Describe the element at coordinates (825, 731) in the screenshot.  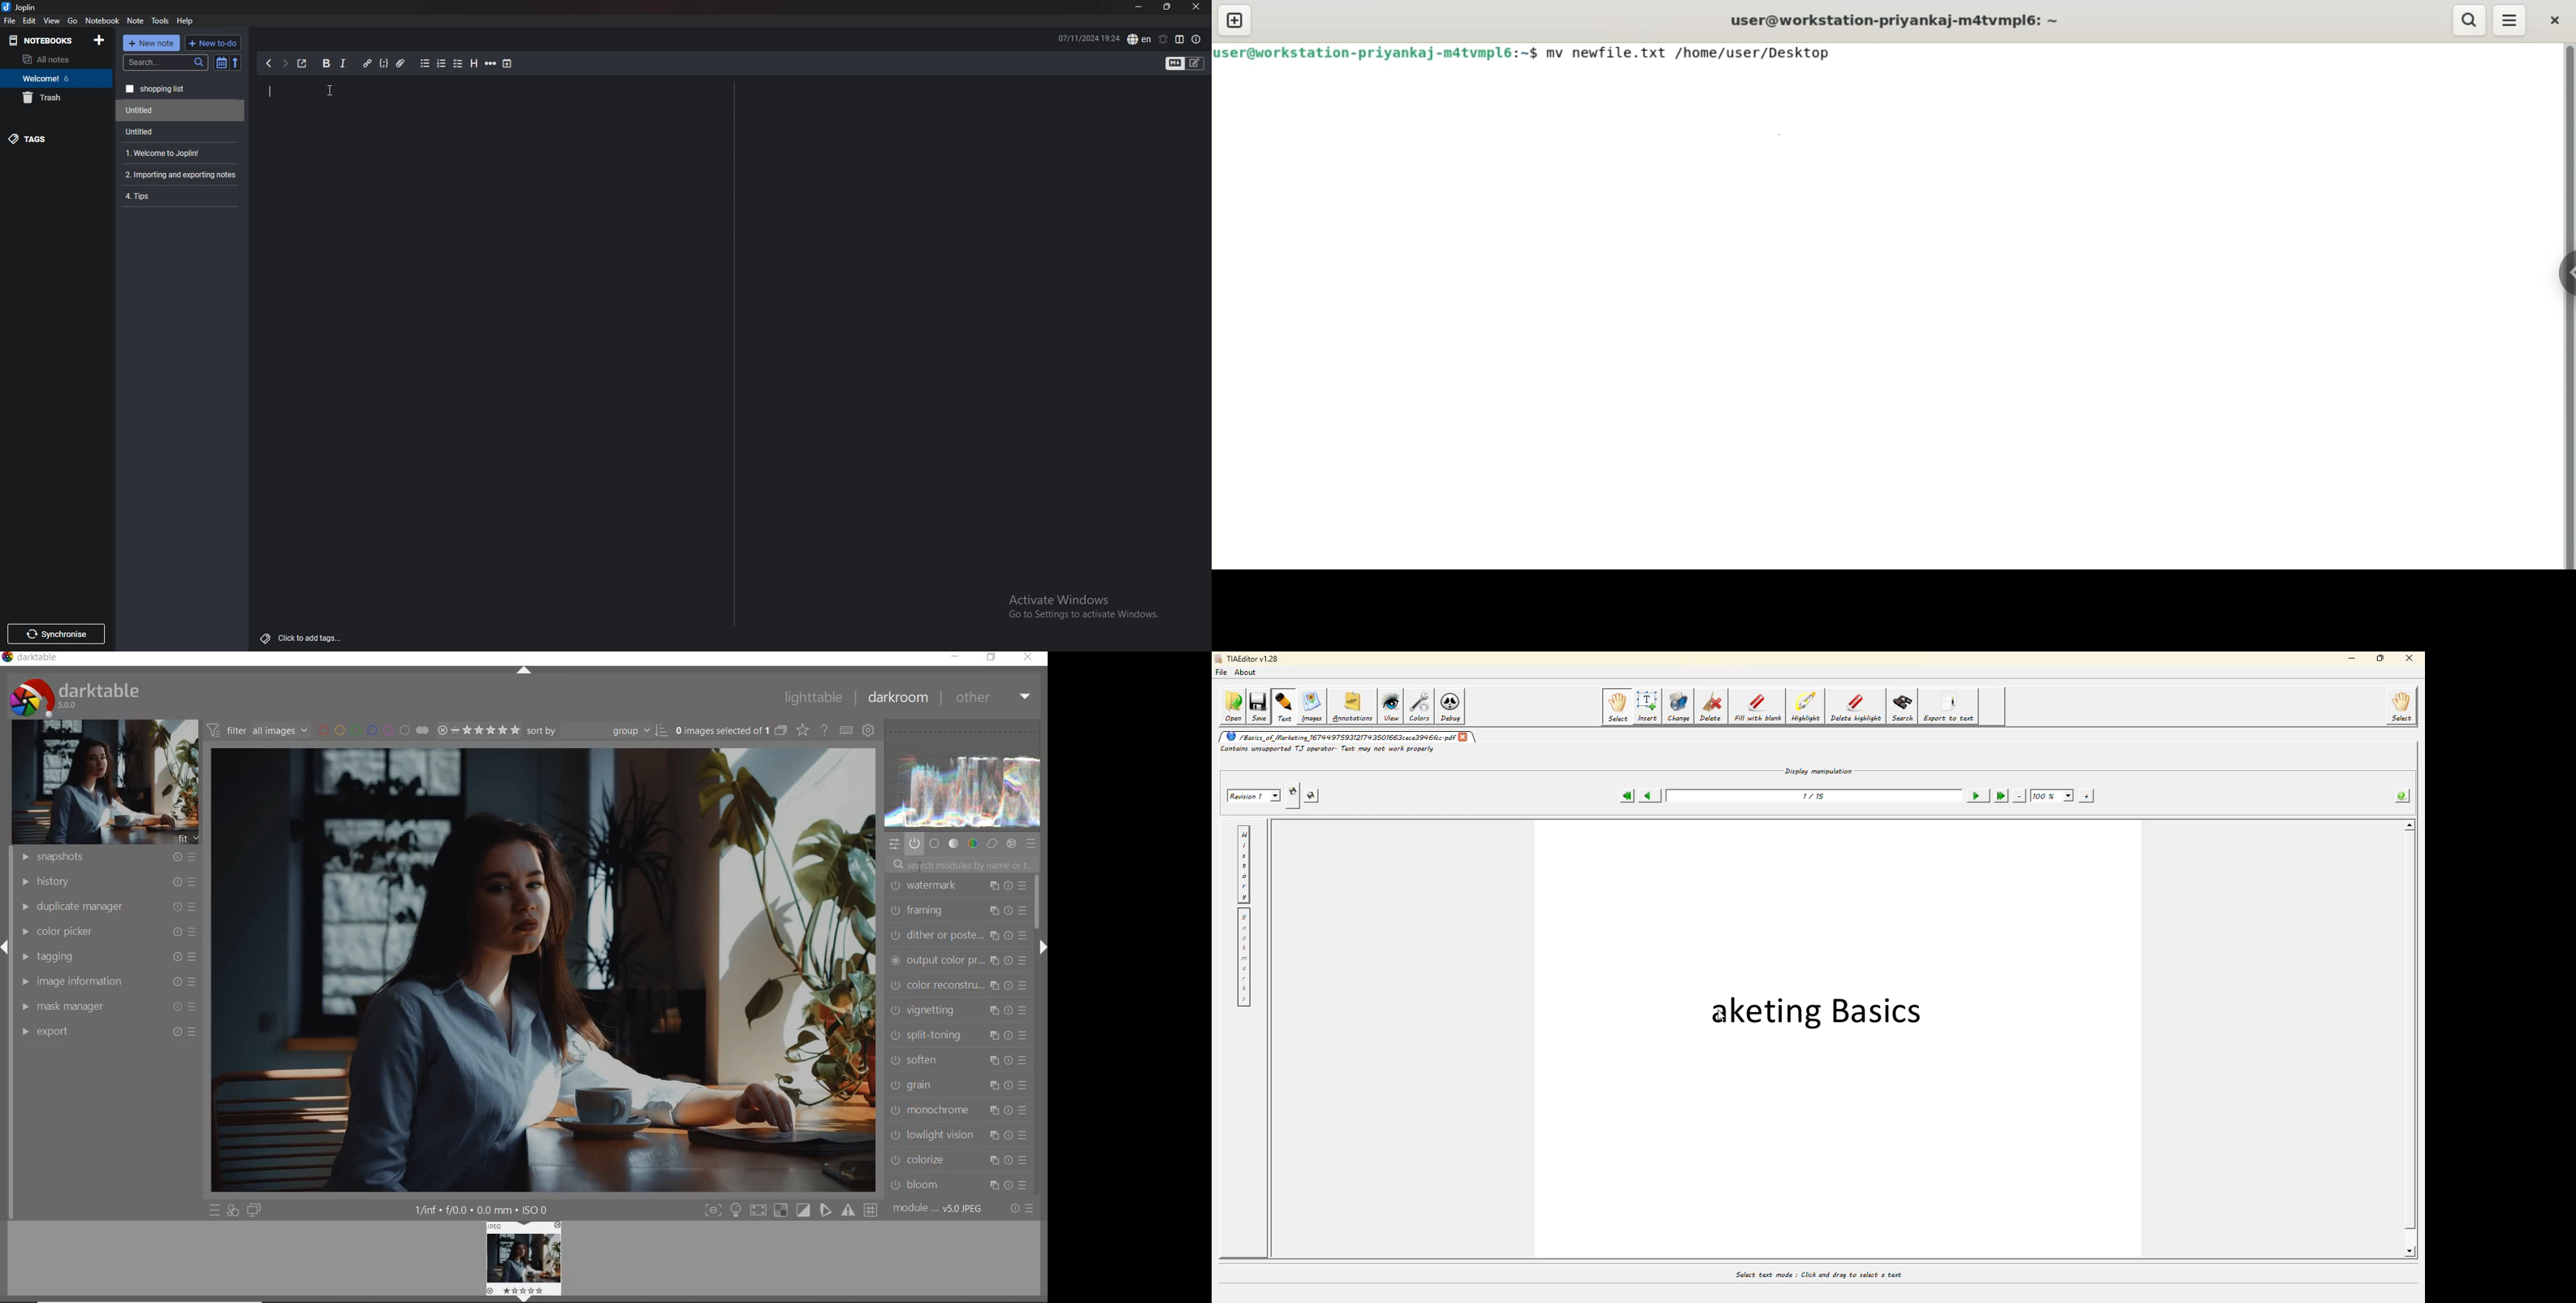
I see `enable for online help` at that location.